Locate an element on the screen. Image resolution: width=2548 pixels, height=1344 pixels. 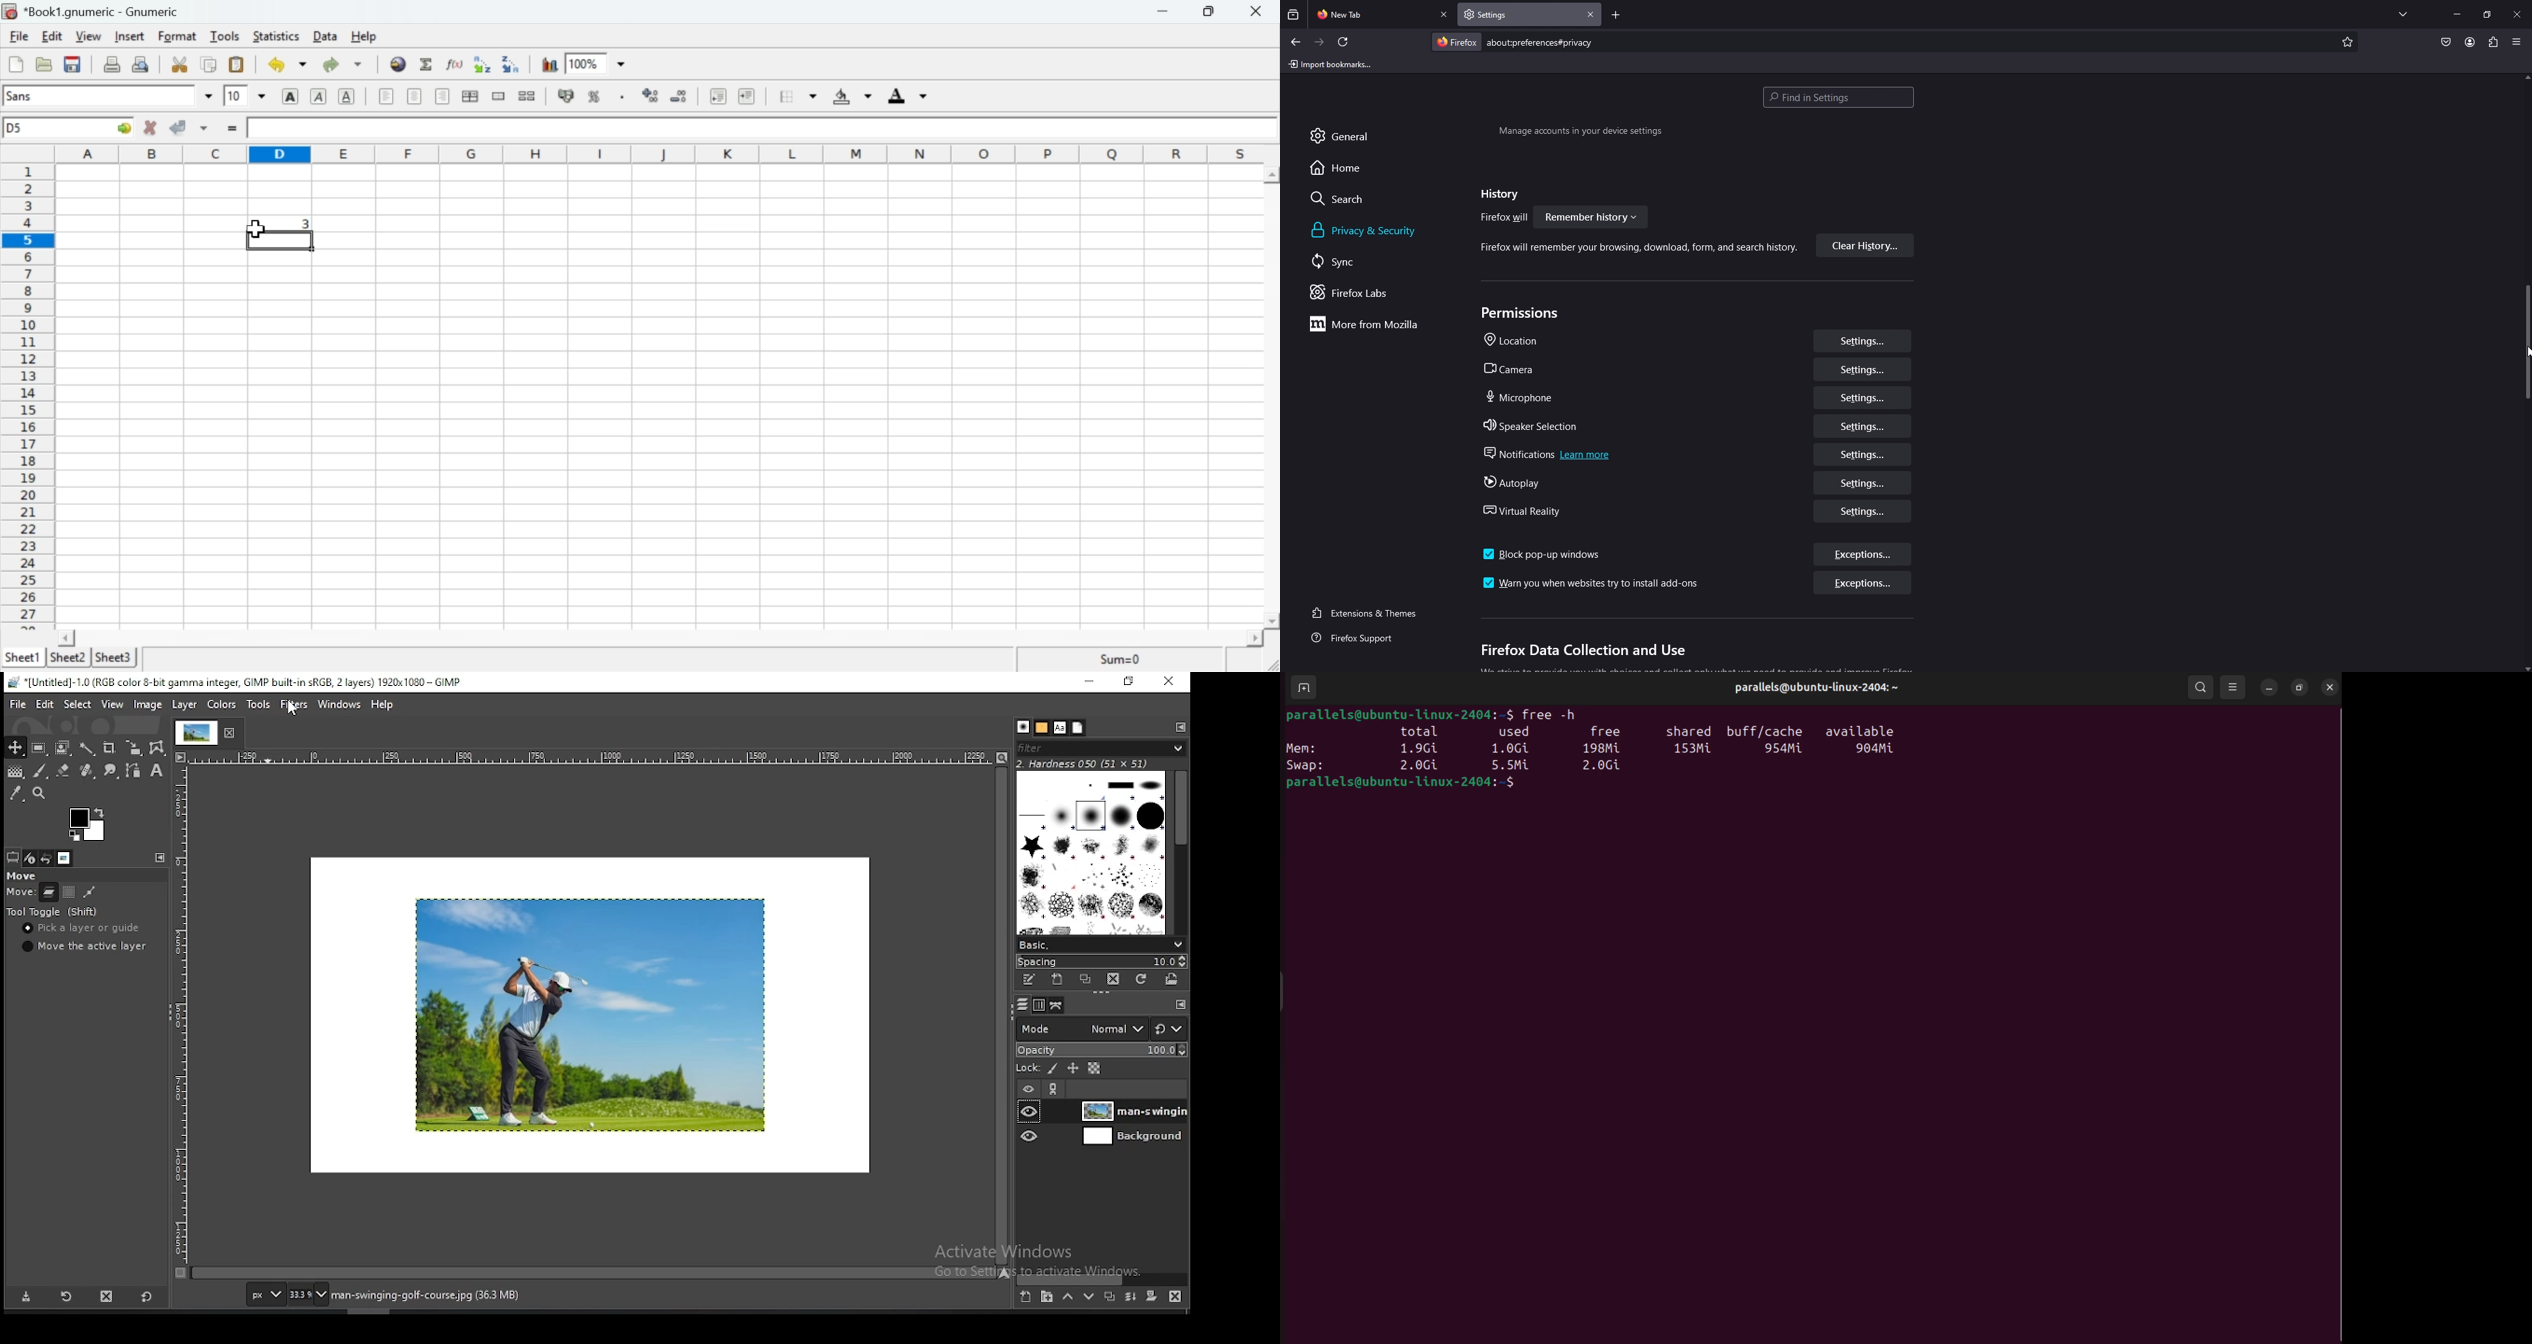
954 Mi is located at coordinates (1784, 749).